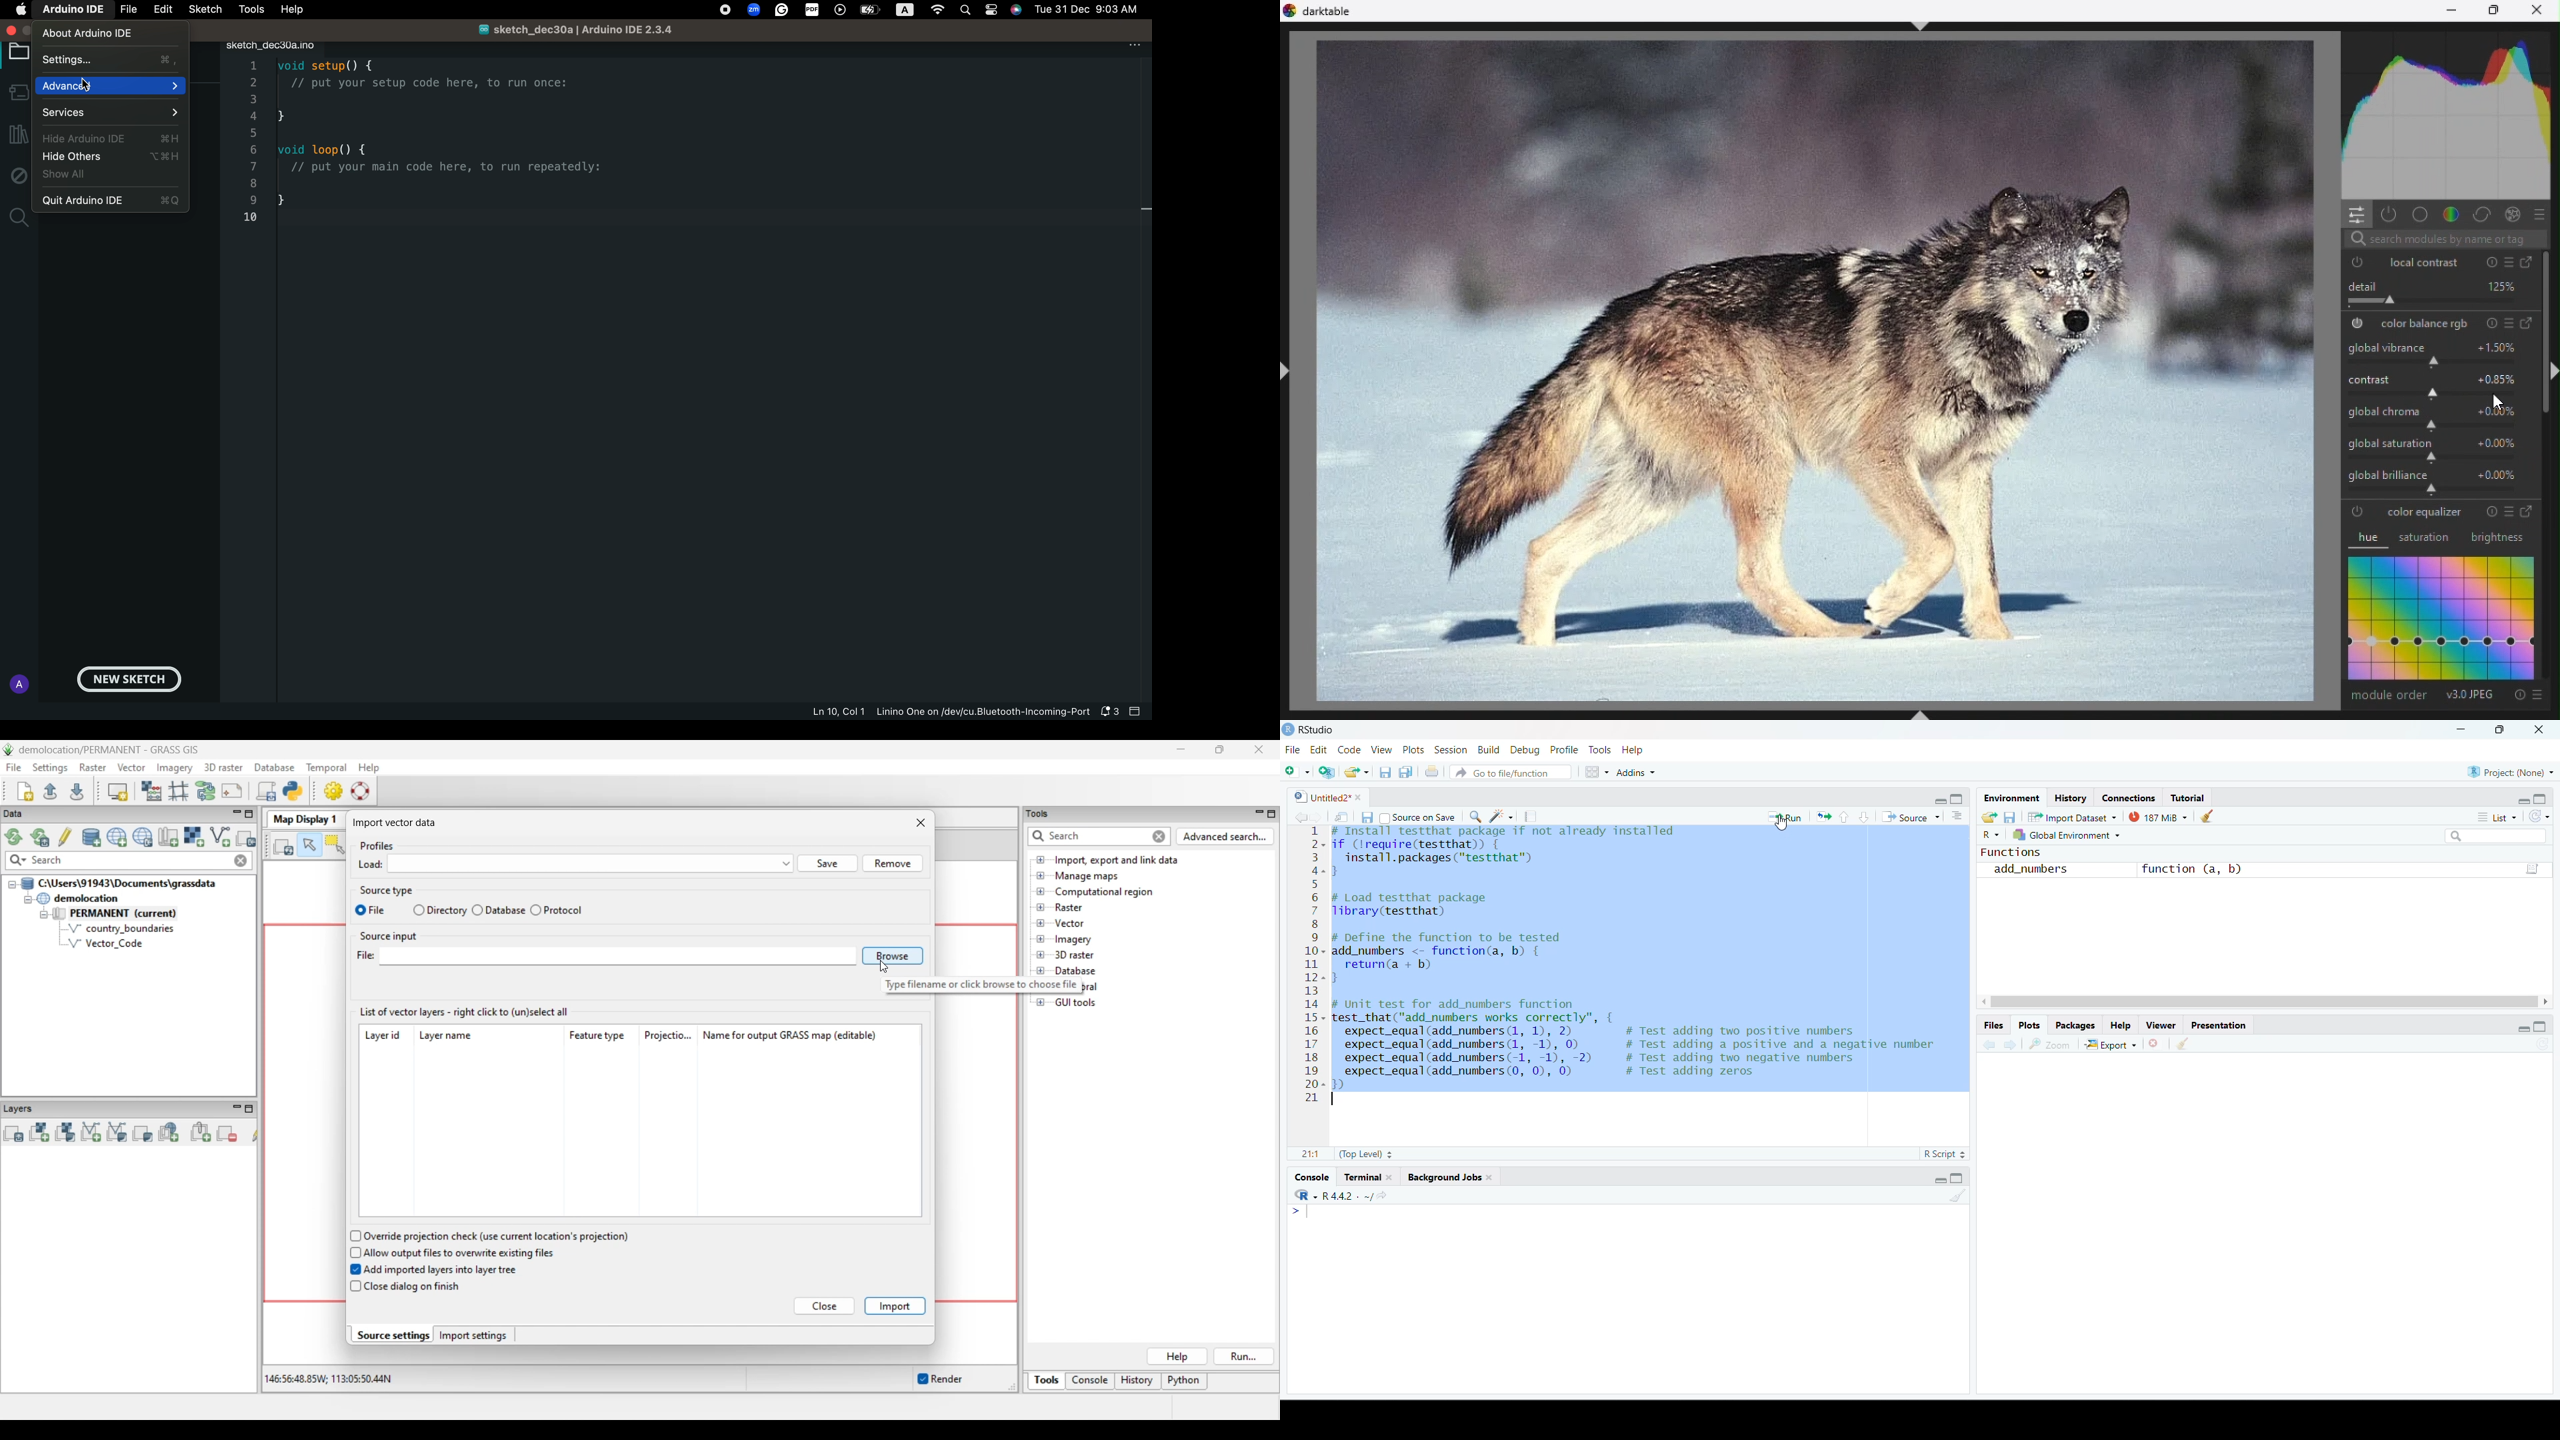 The image size is (2576, 1456). Describe the element at coordinates (1644, 959) in the screenshot. I see `# Install testthat package if not already installedif (!require(testthat)) {install.packages ("testthat™)}# Load testthat packageTibrary(testthat)# Define the function to be testedadd_numbers <- function(a, b) {return(a + b)}# Unit test for add_numbers functiontest_that("add_numbers works correctly”, {expect_equal(add_numbers (1, 1), 2) # Test adding two positive numbersexpect_equal(add_numbers (1, -1), 0) # Test adding a positive and a negative numberexpect_equal(add_numbers(-1, -1), -2) # Test adding two negative numbersexpect_equal(add_numbers (0, 0), 0) # Test adding zeros})` at that location.